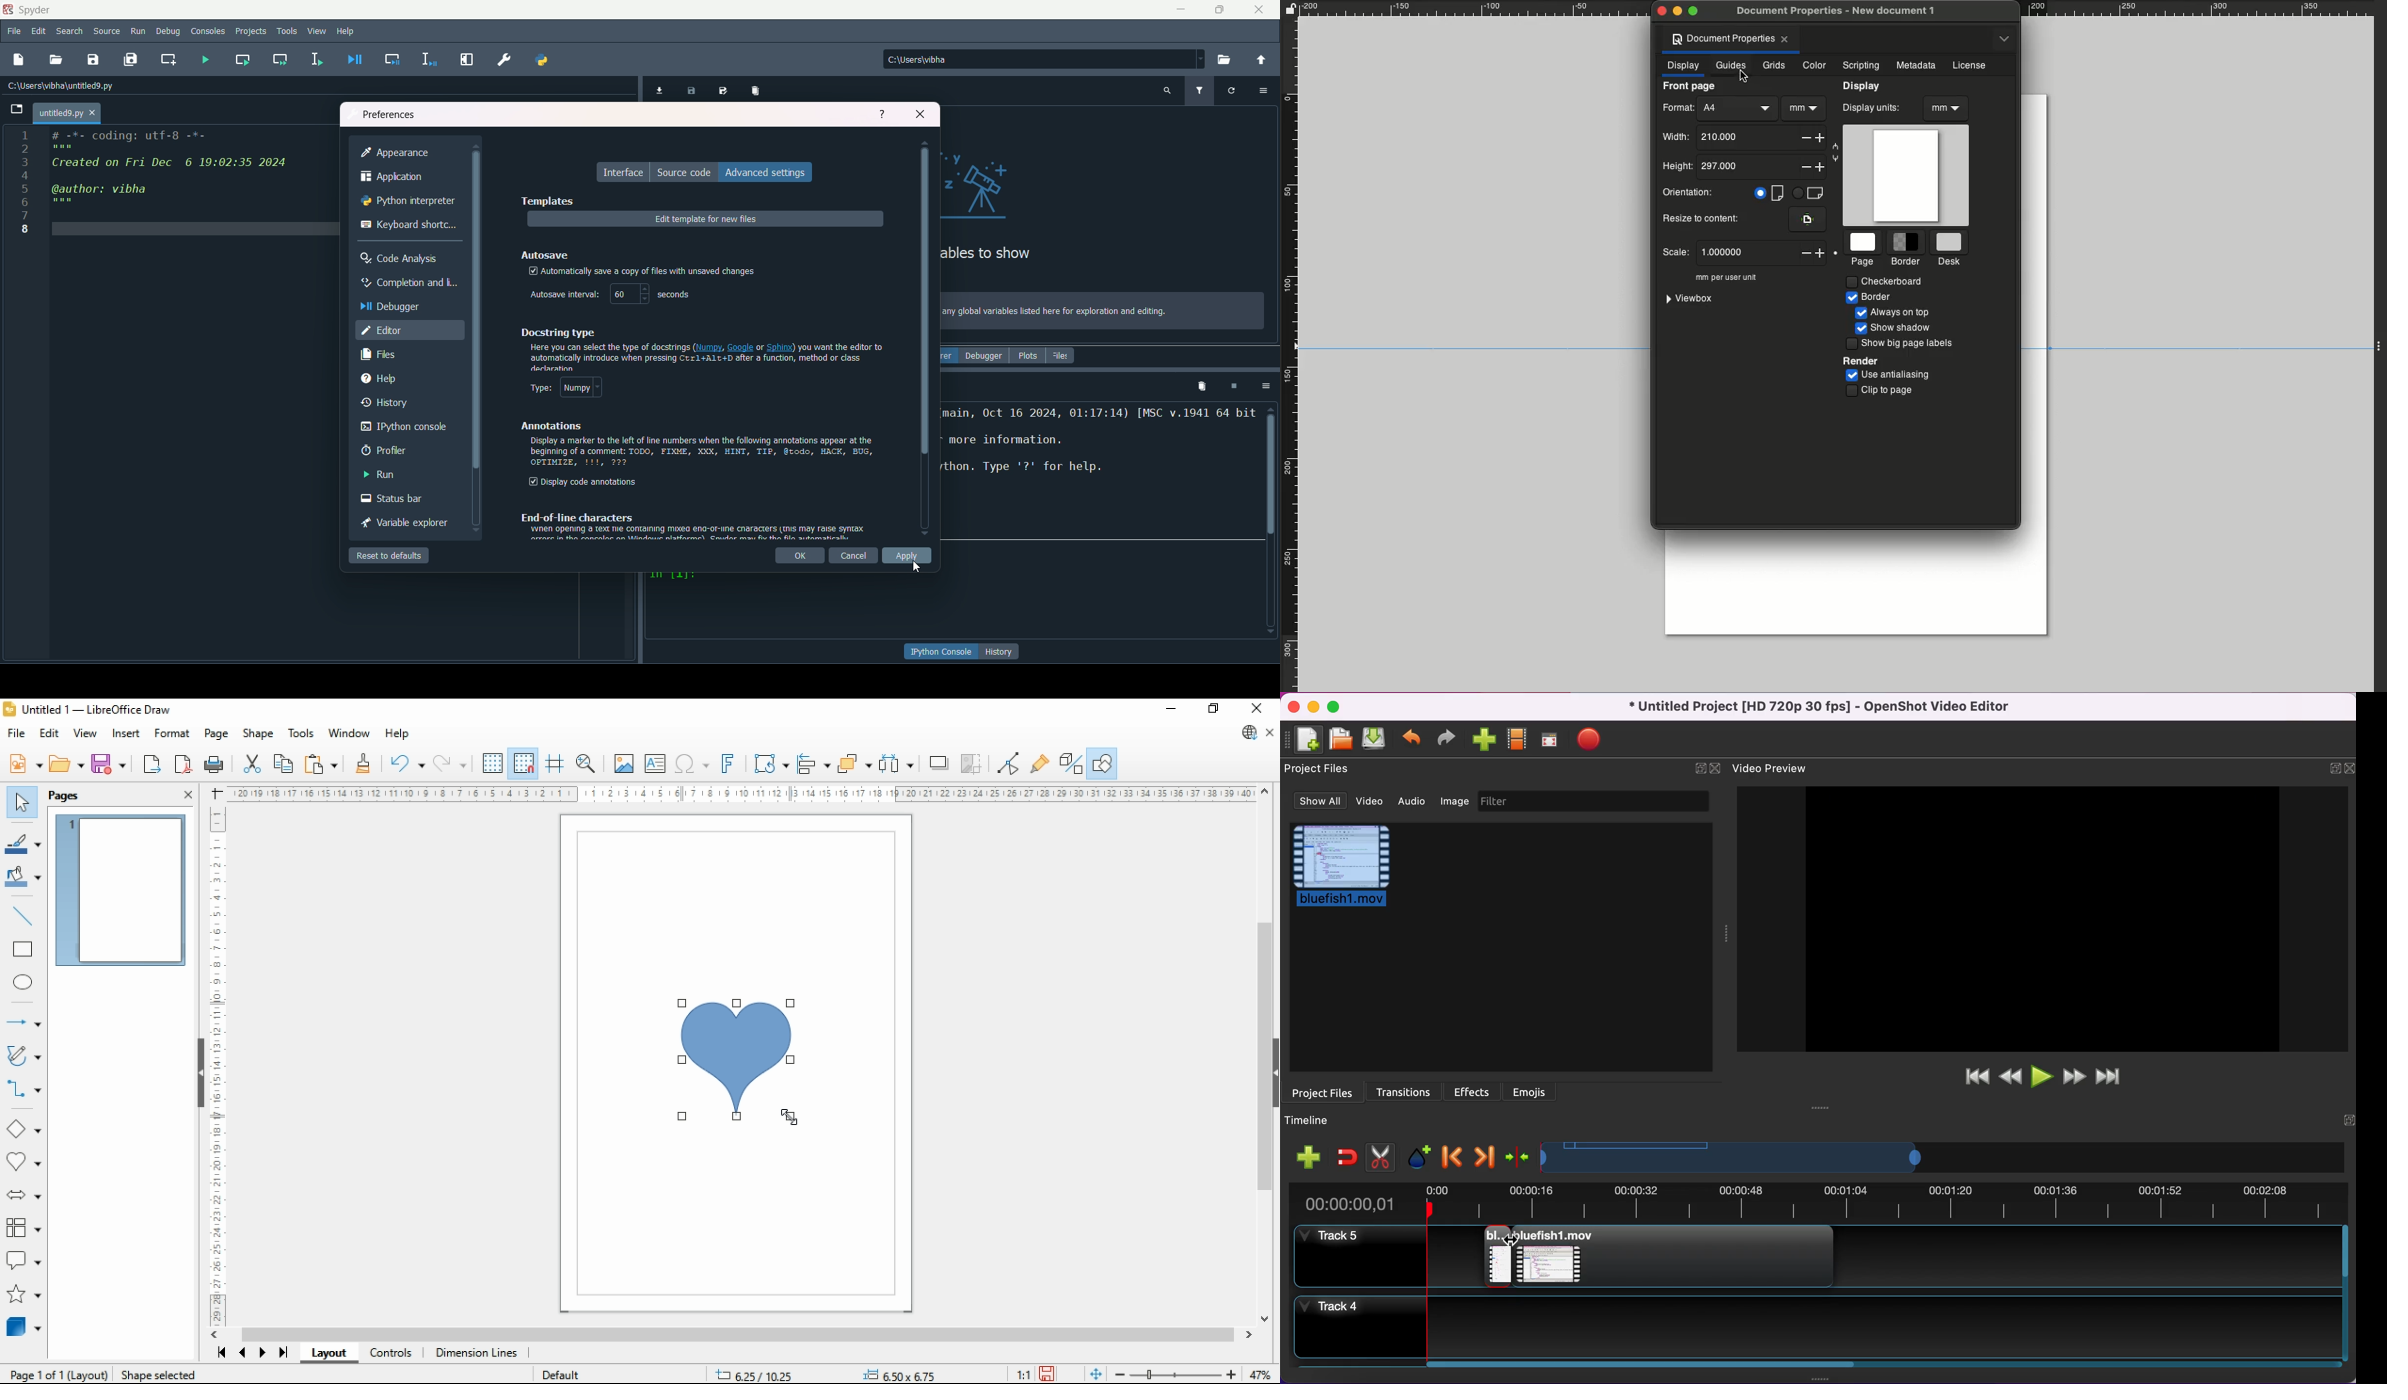 The width and height of the screenshot is (2408, 1400). I want to click on line color, so click(25, 842).